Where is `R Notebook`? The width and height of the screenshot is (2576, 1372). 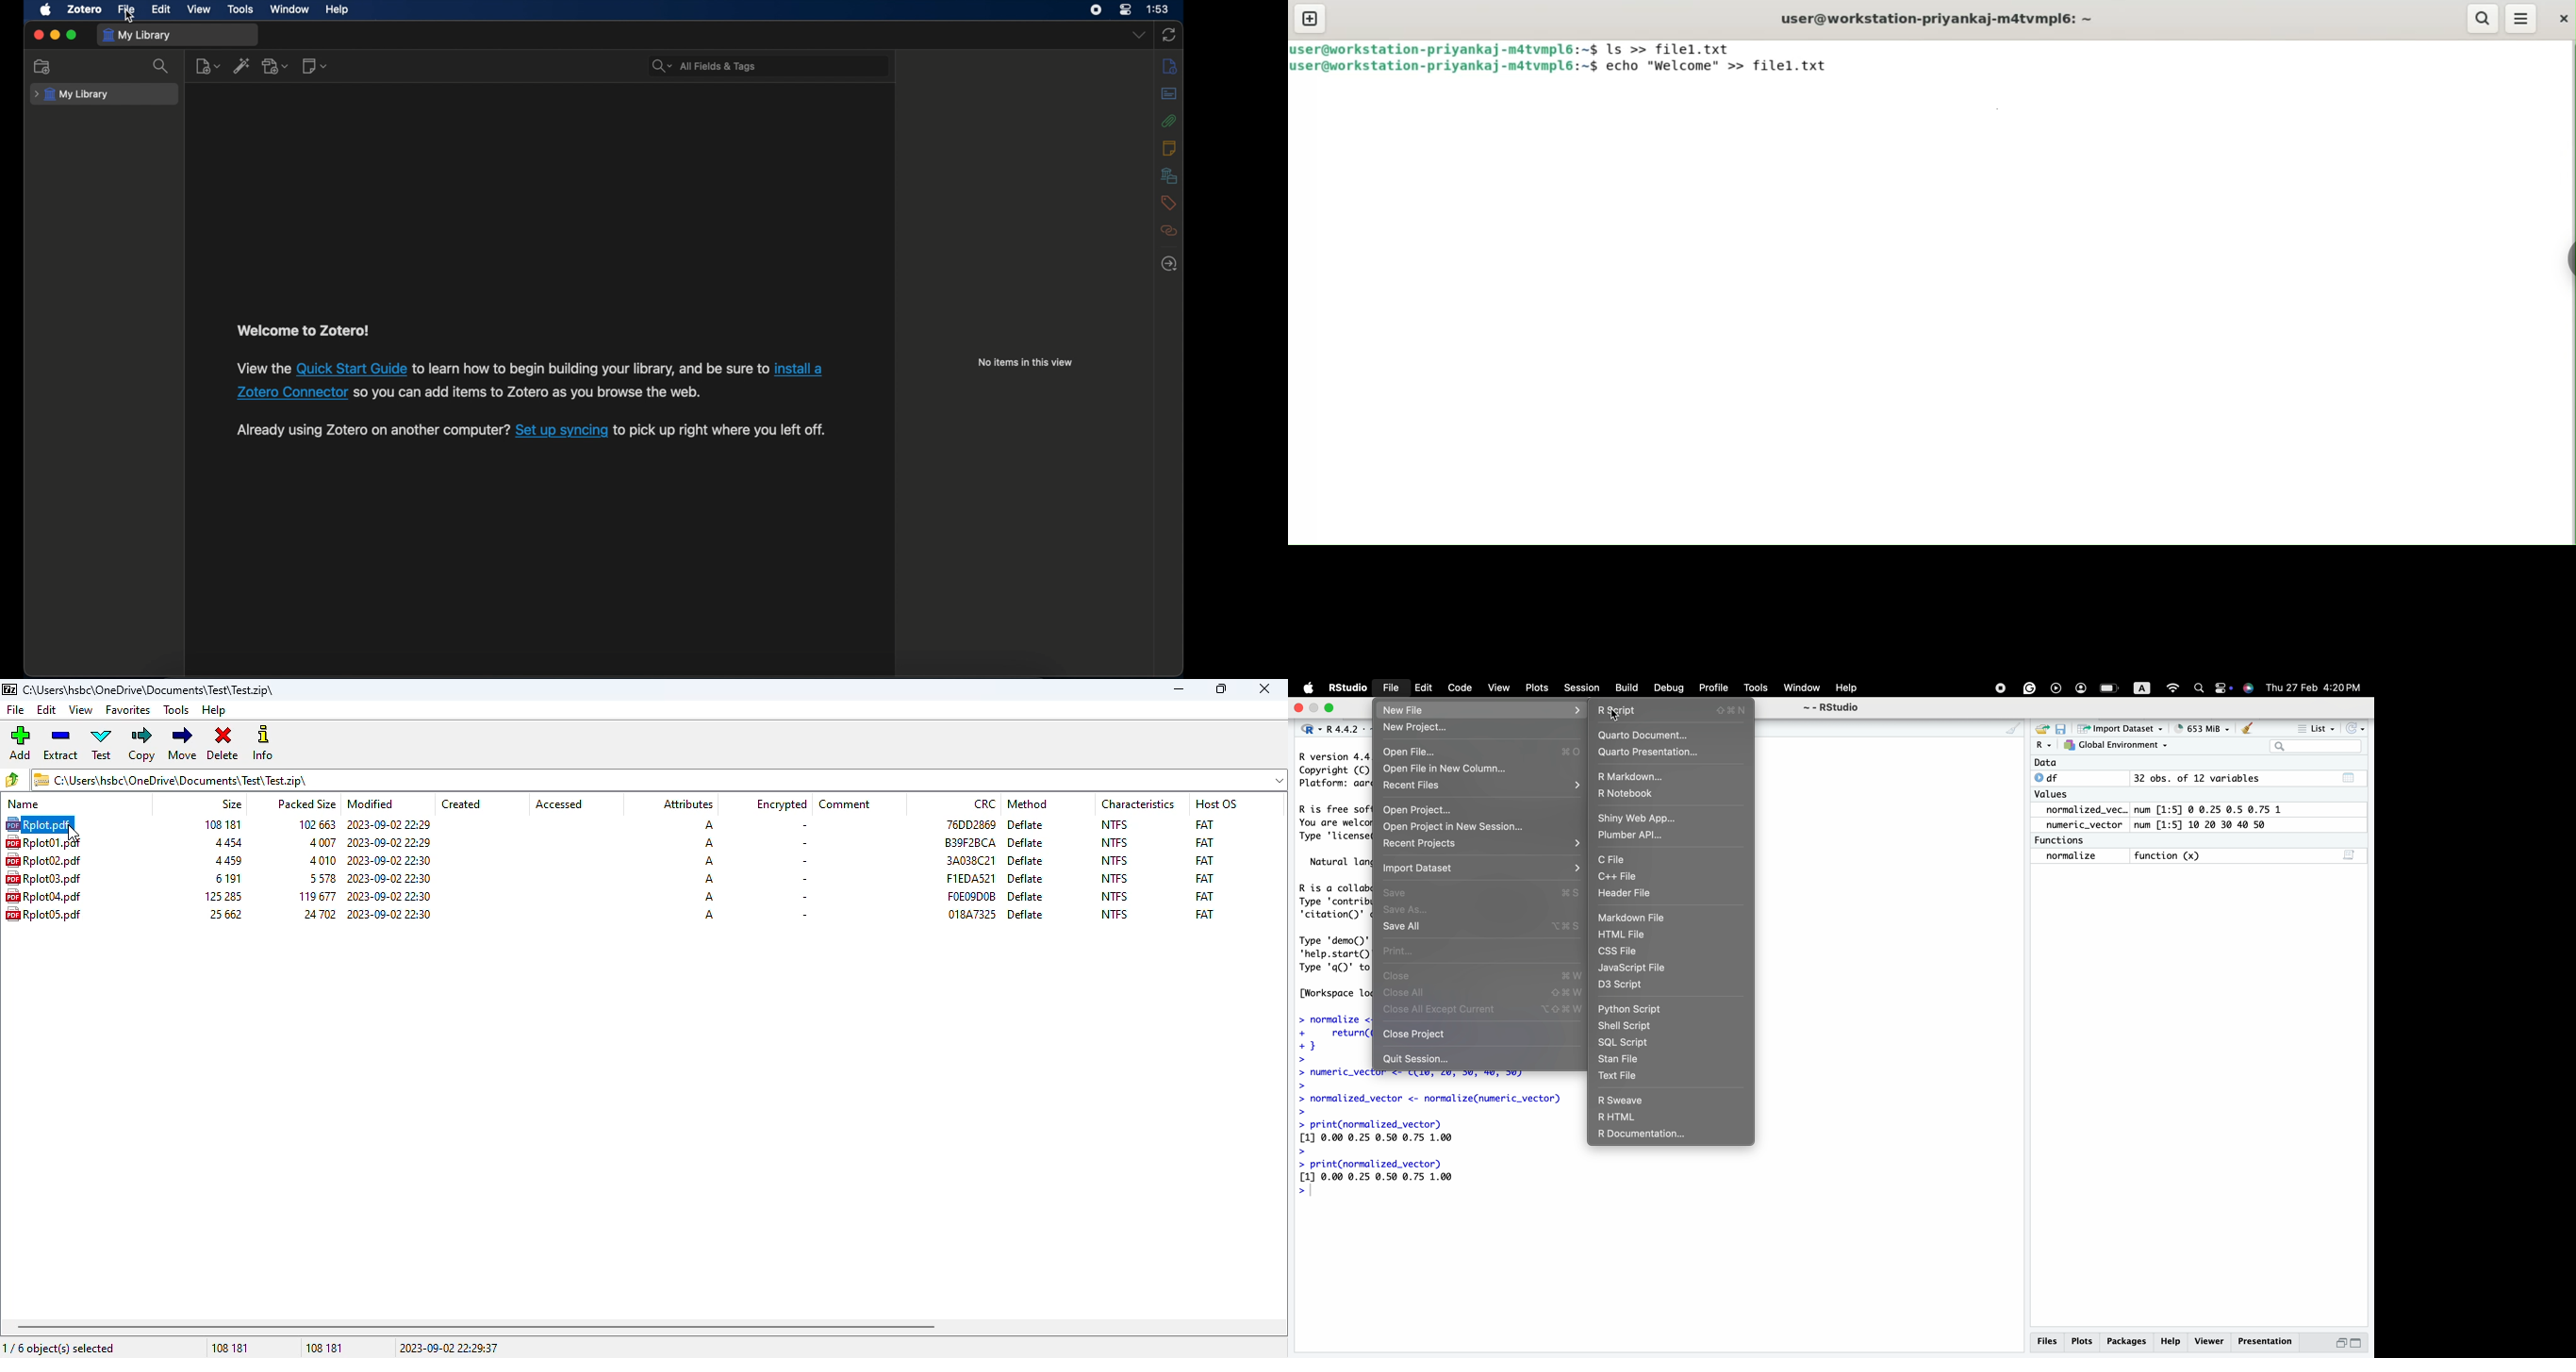
R Notebook is located at coordinates (1630, 794).